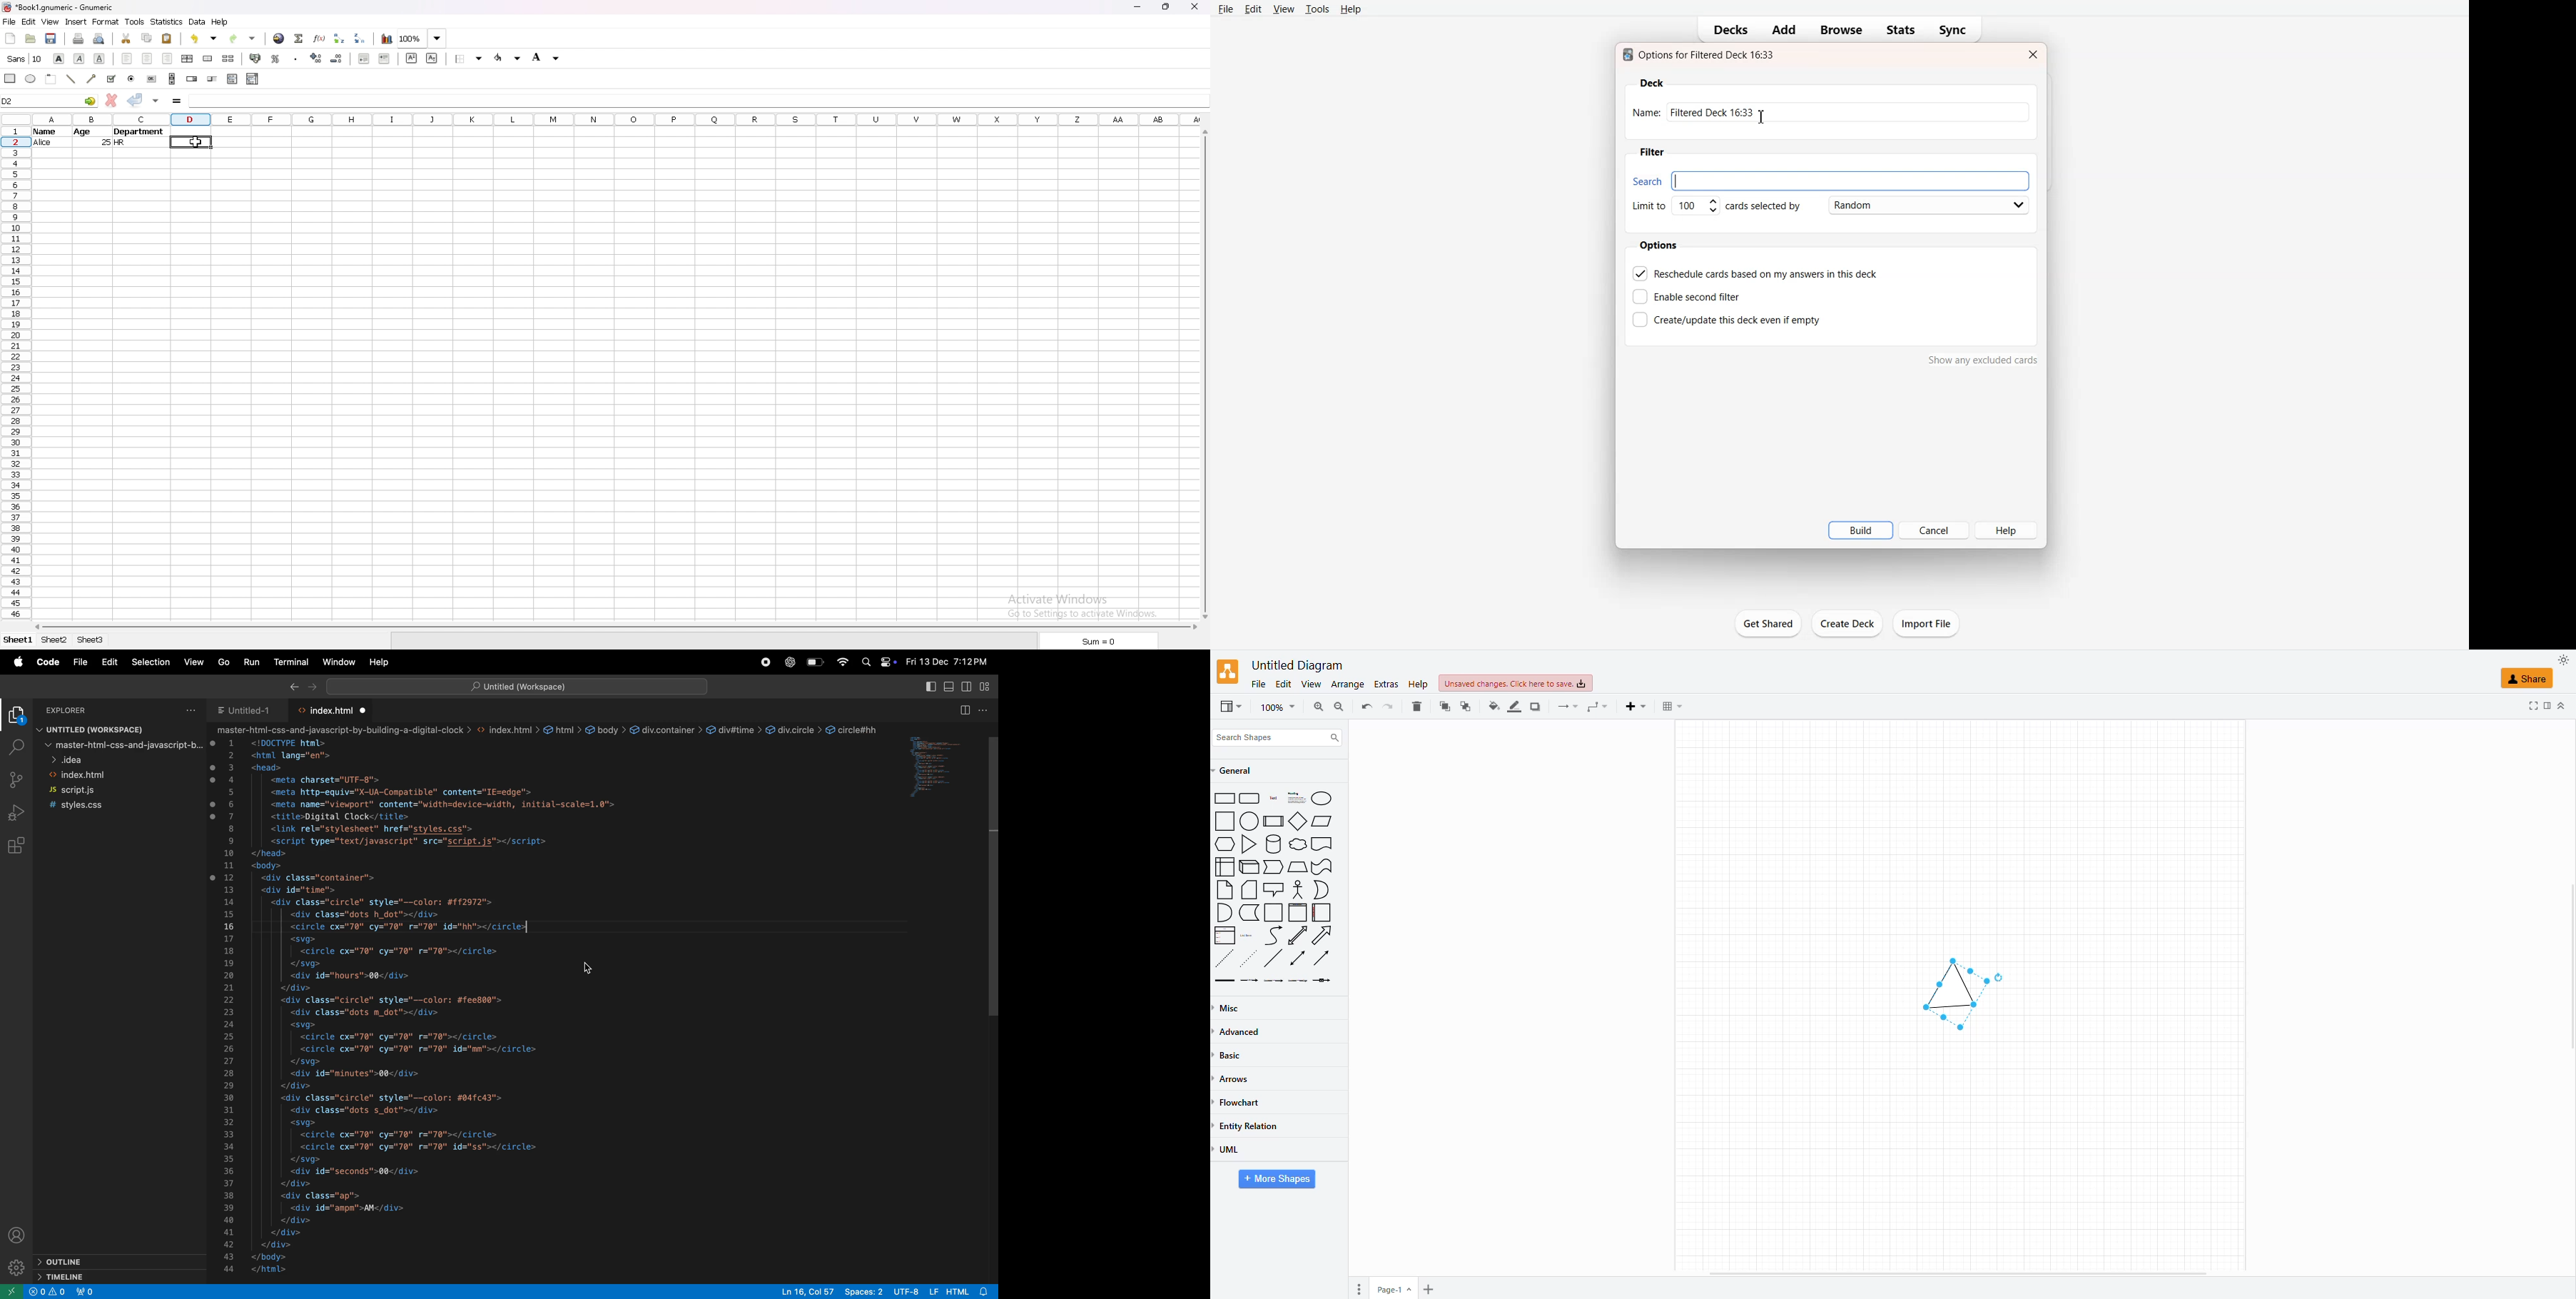  I want to click on File, so click(1226, 9).